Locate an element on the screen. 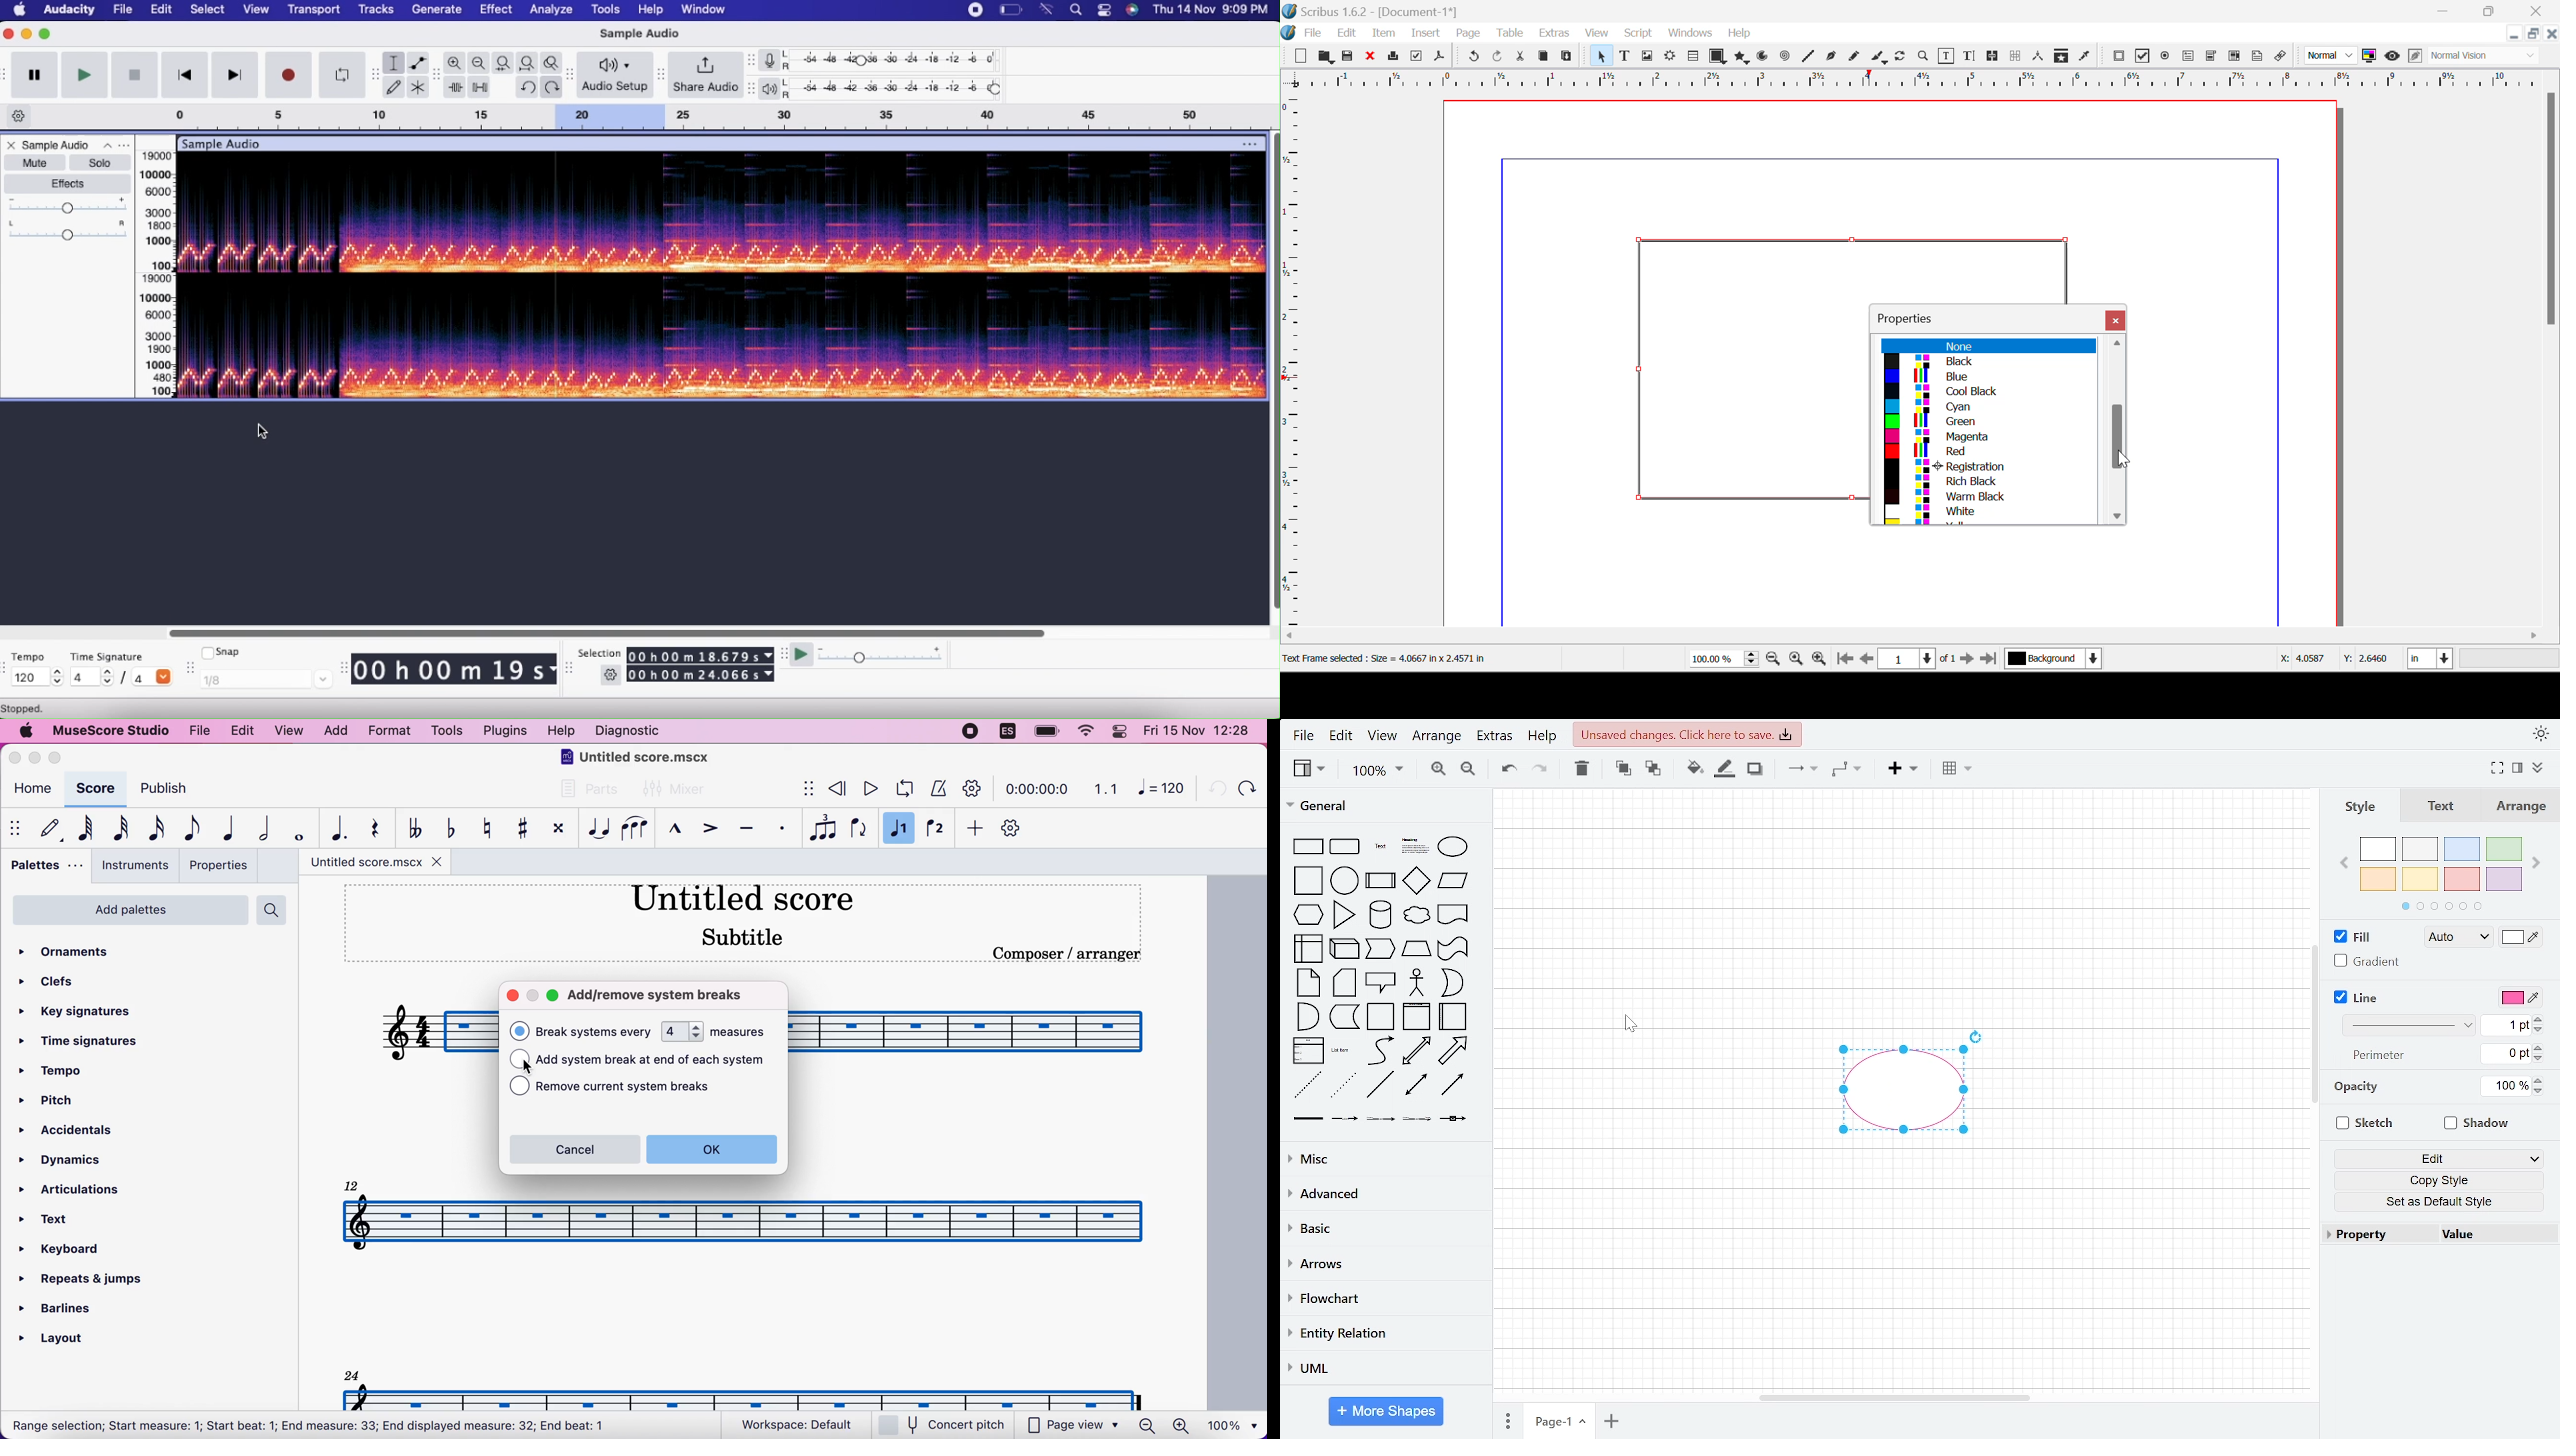  Delink Frames is located at coordinates (2017, 56).